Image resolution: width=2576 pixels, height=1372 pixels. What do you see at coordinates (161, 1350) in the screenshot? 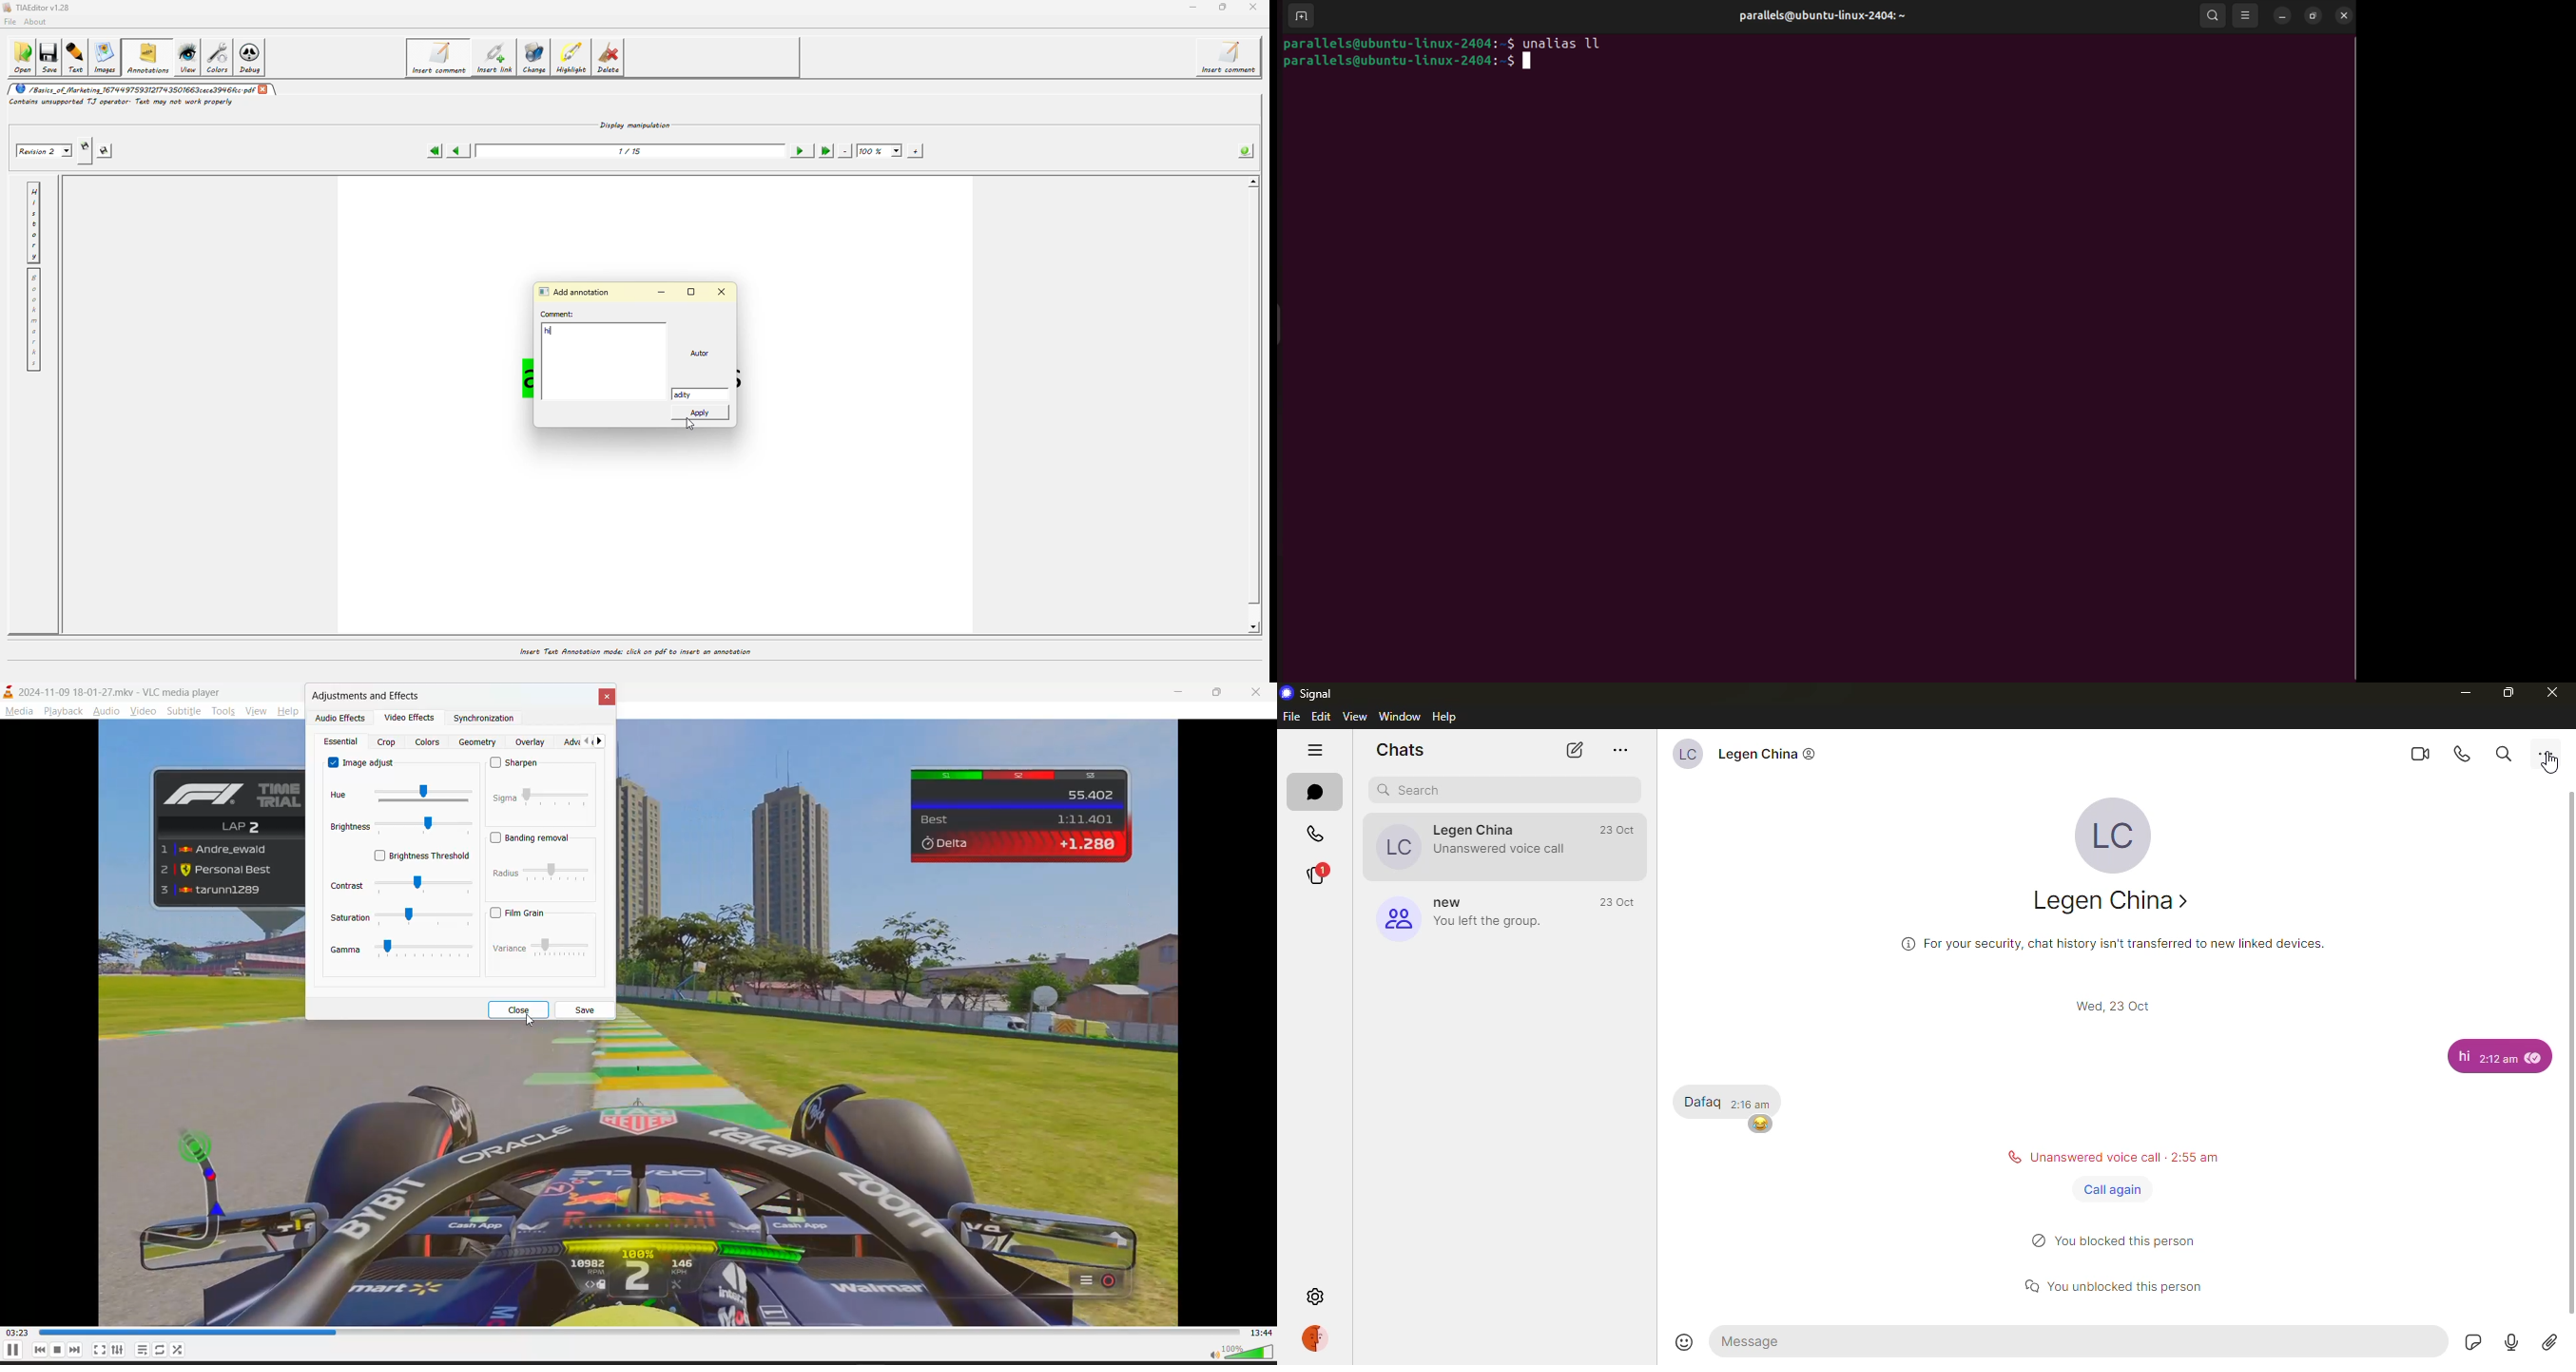
I see `random` at bounding box center [161, 1350].